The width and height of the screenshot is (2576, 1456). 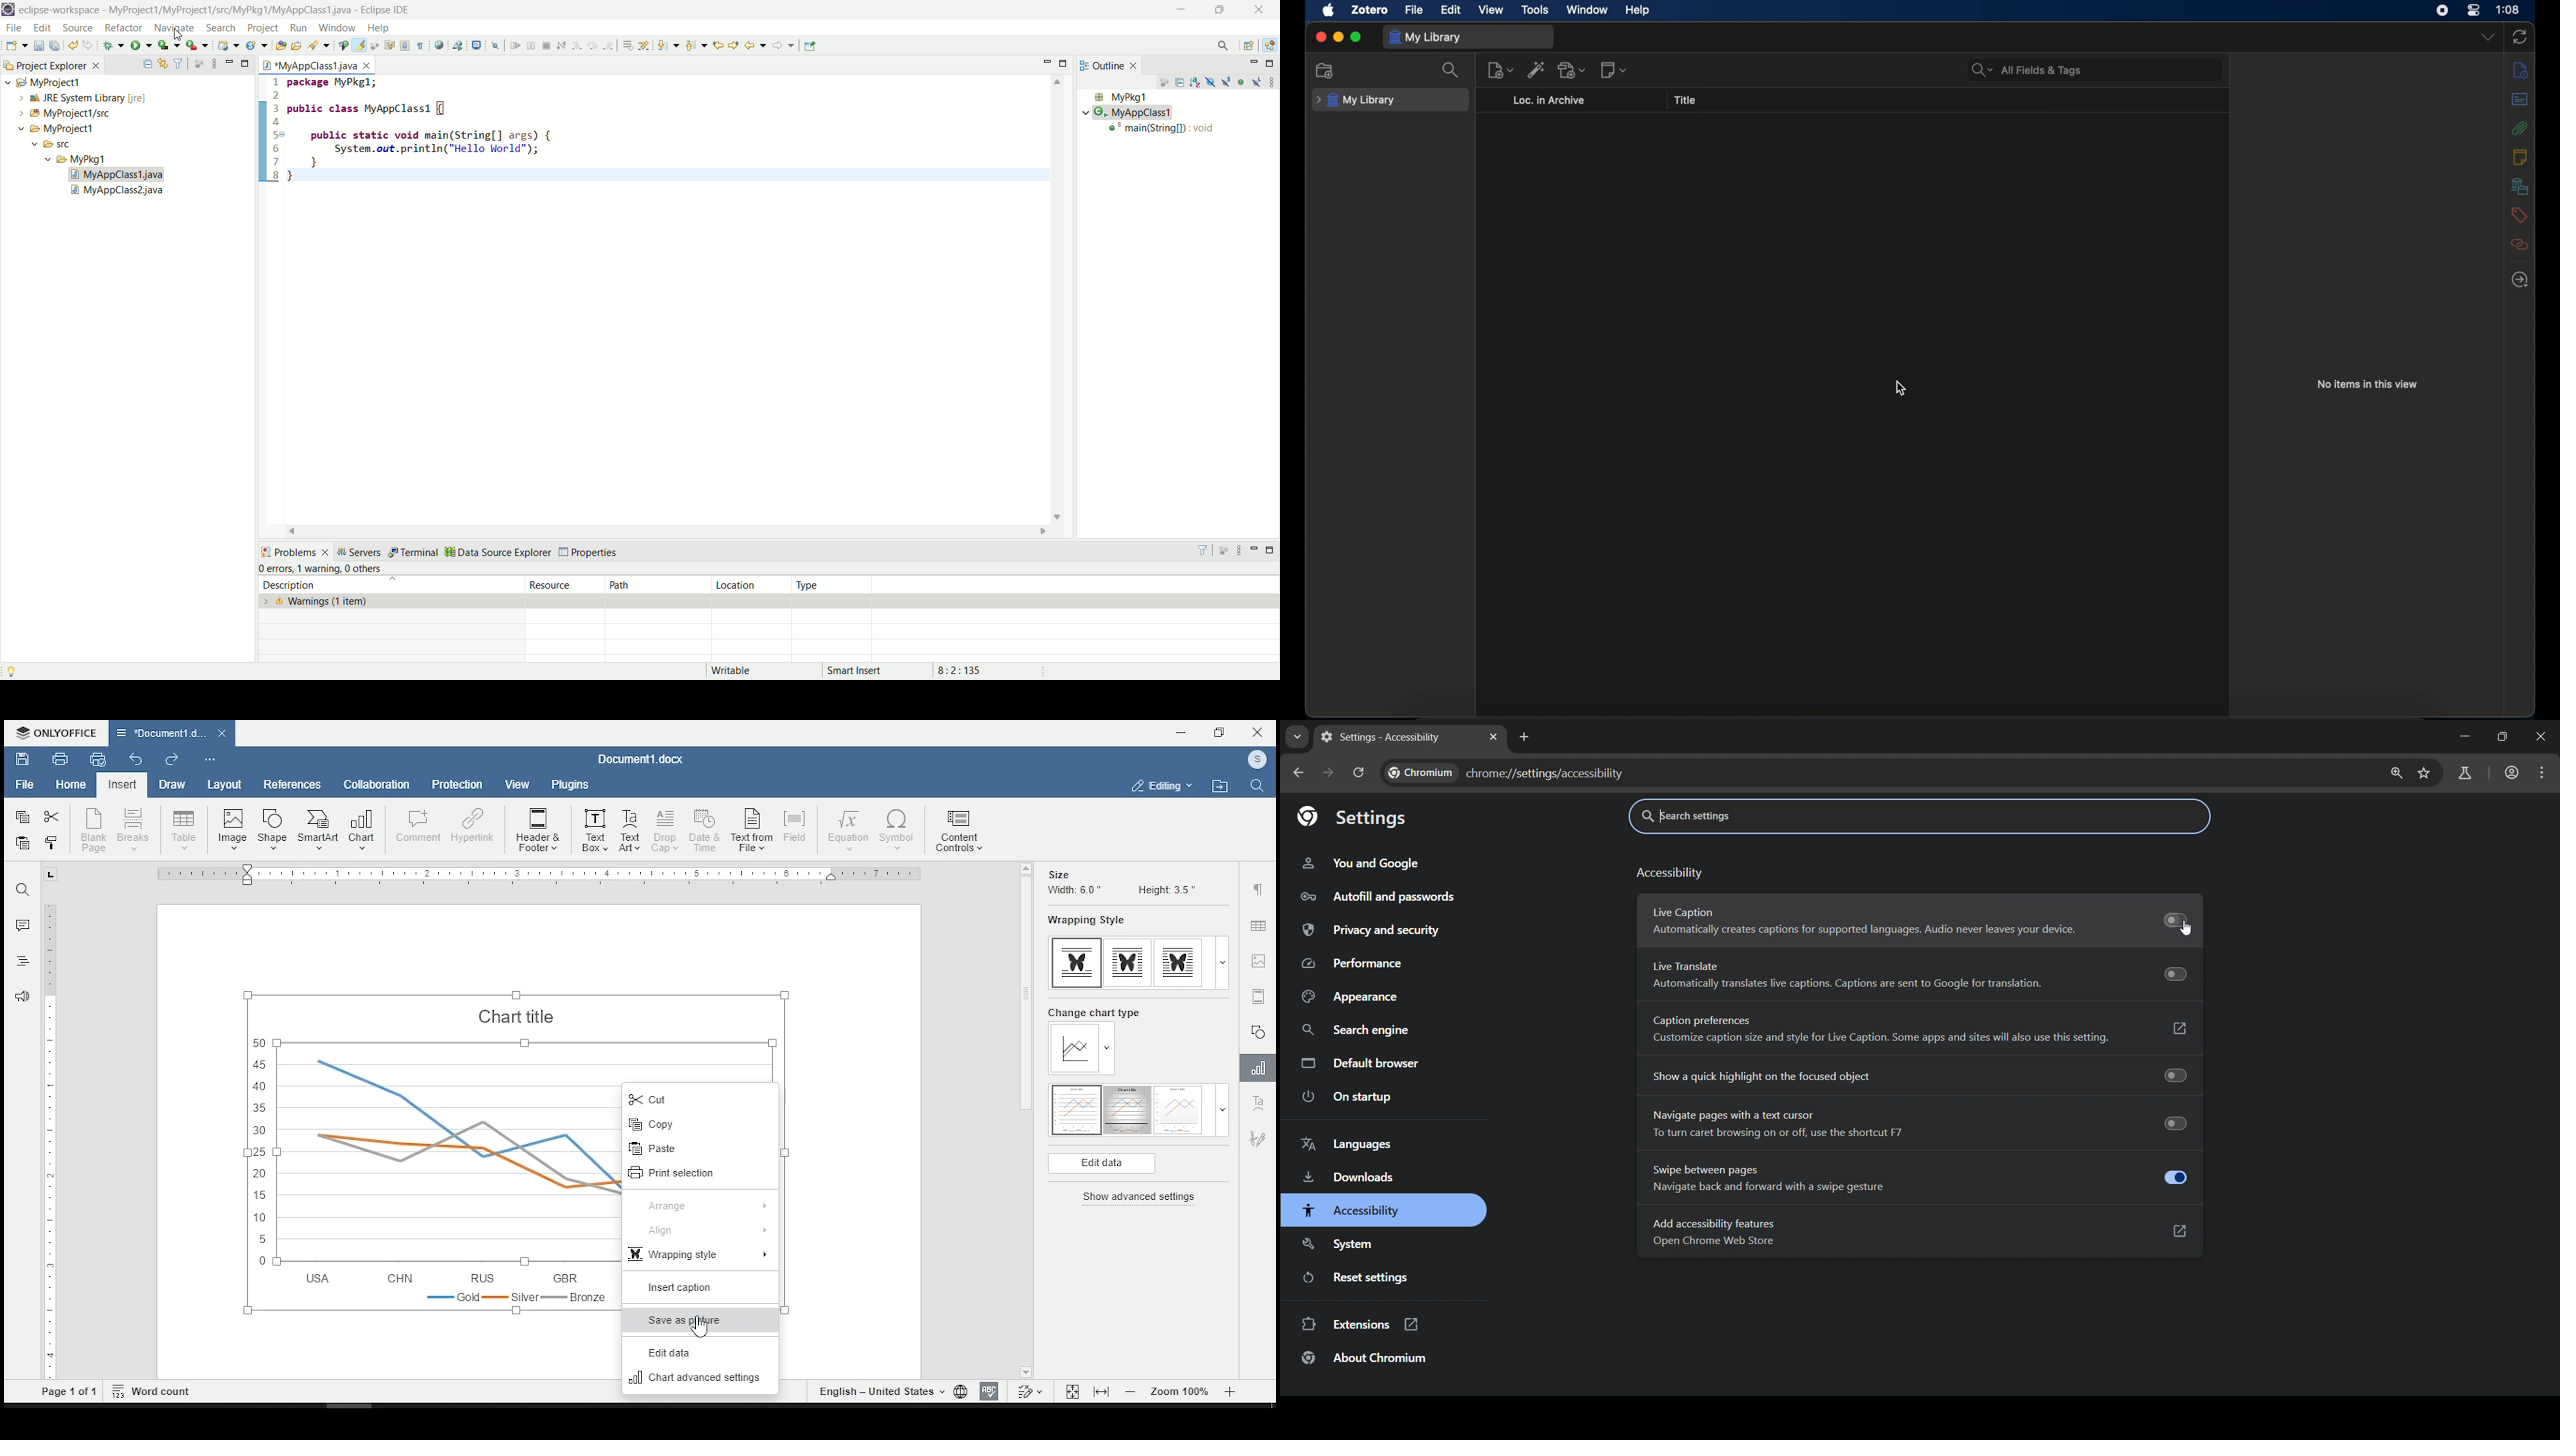 What do you see at coordinates (2520, 186) in the screenshot?
I see `libraries` at bounding box center [2520, 186].